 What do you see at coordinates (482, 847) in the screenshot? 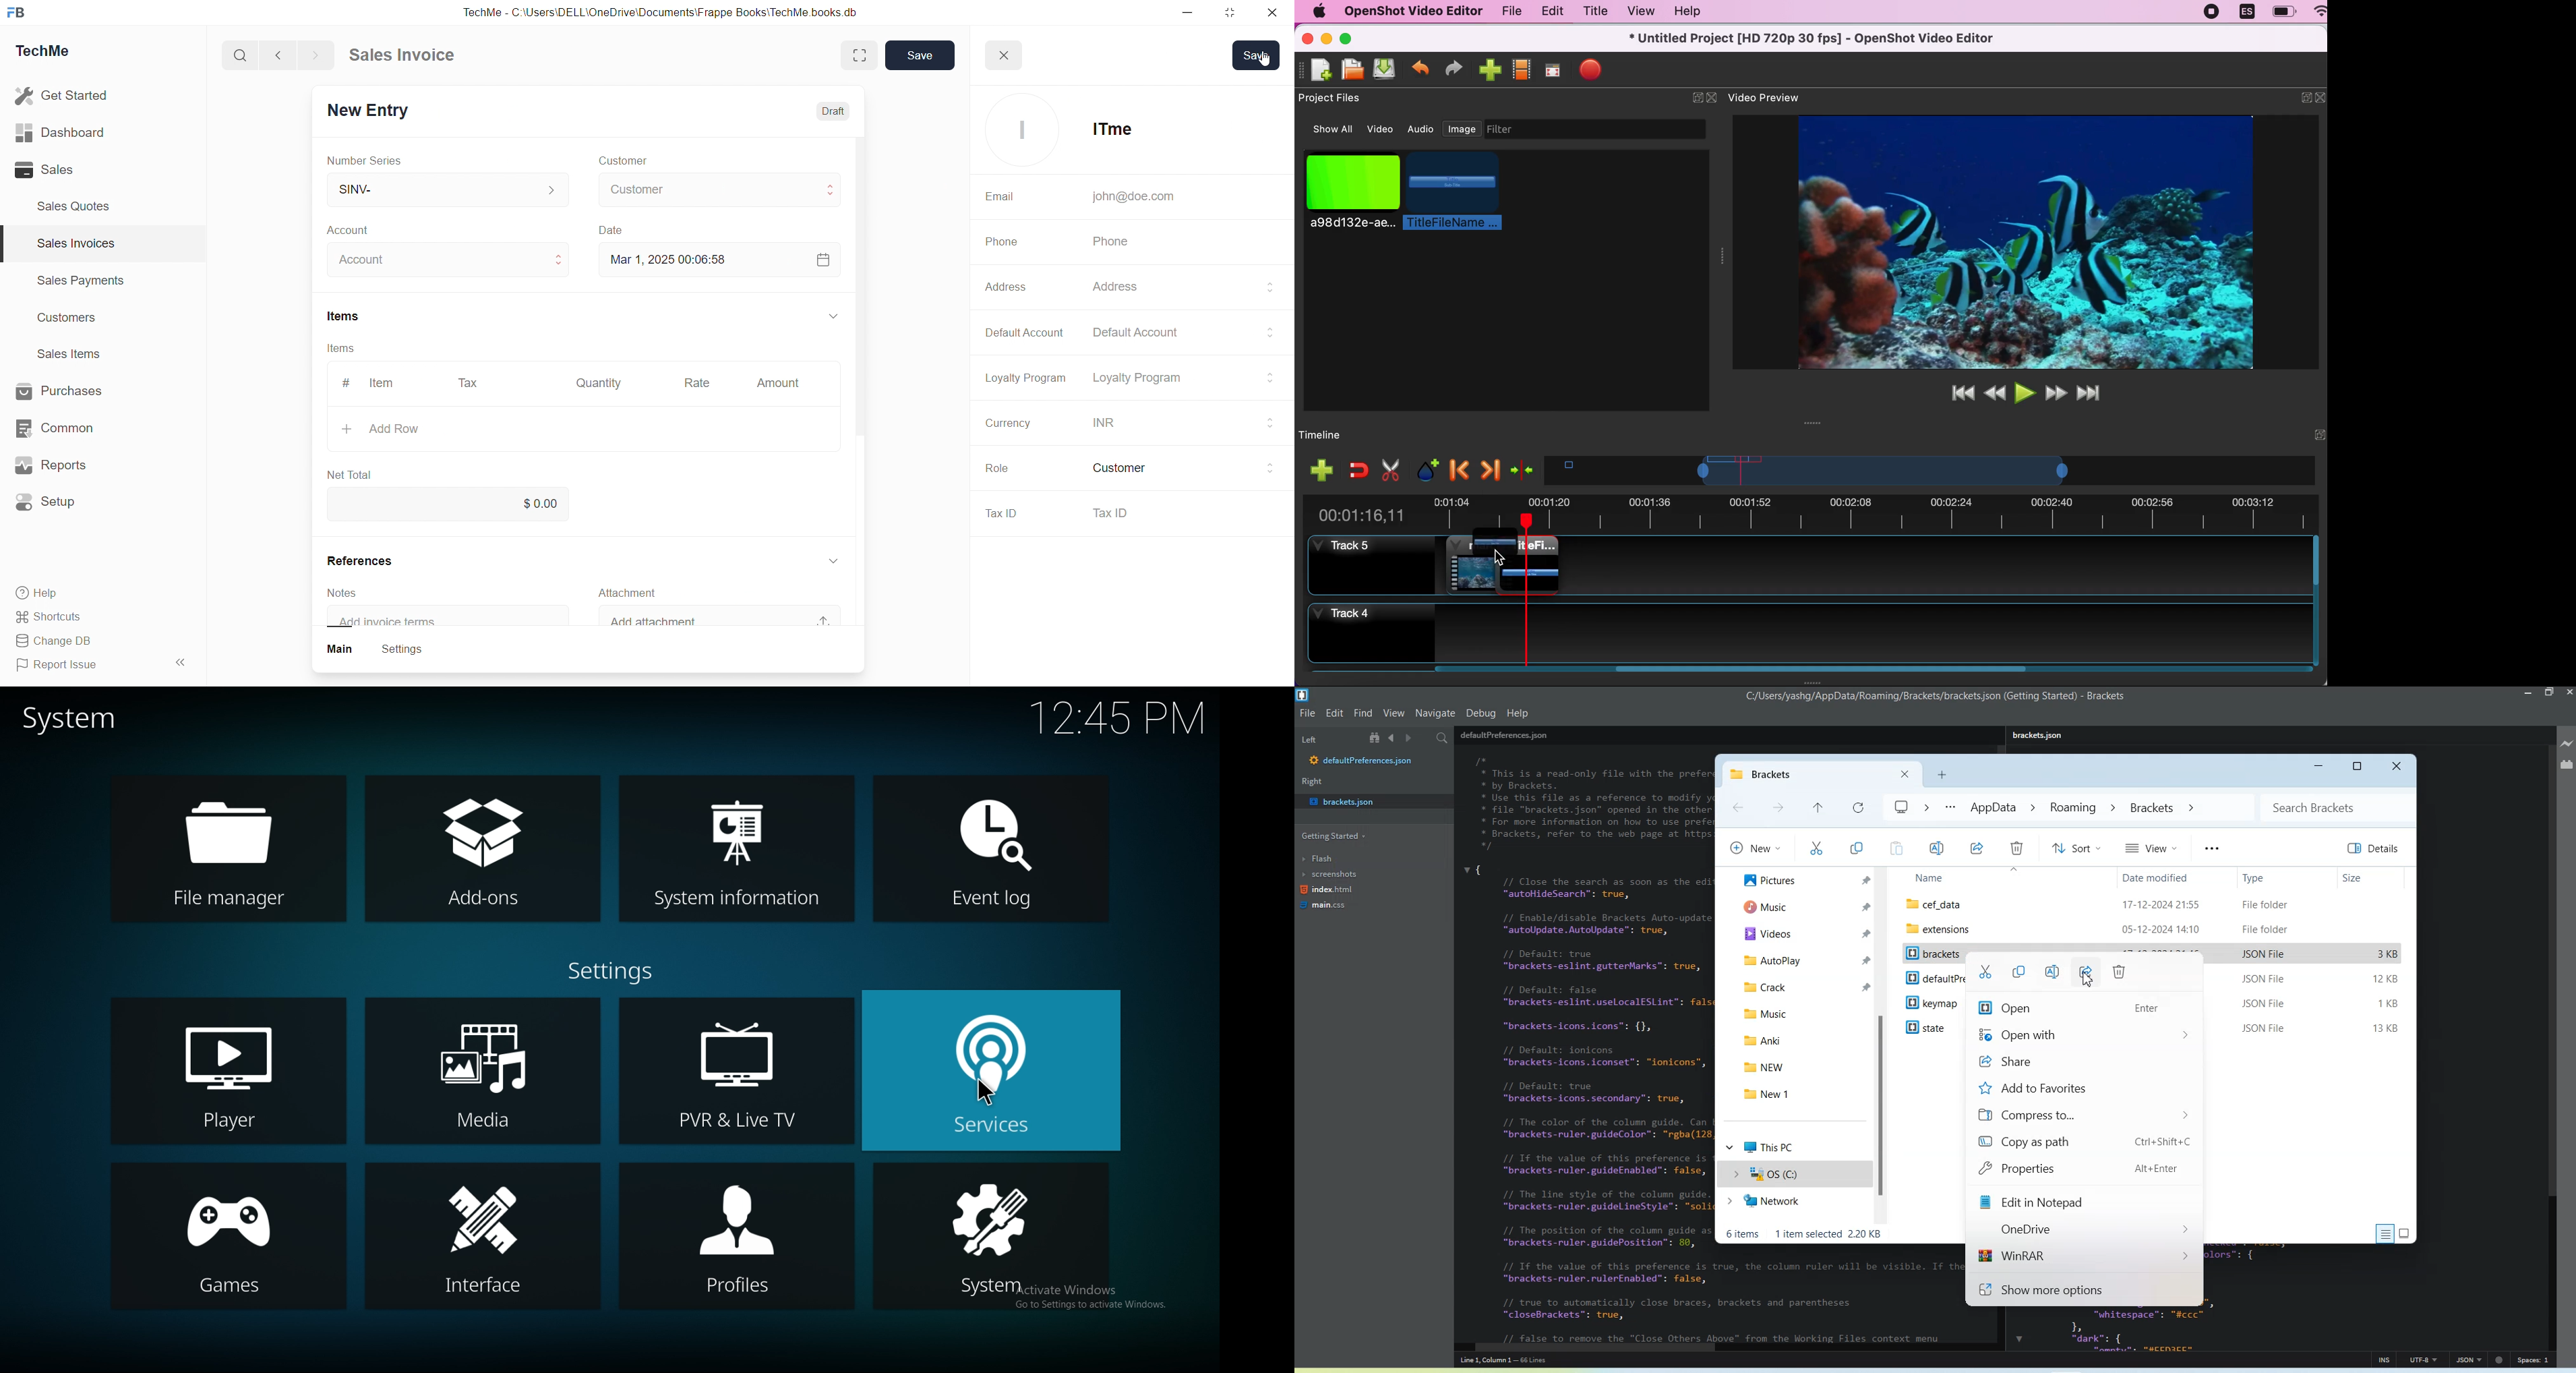
I see `add ons` at bounding box center [482, 847].